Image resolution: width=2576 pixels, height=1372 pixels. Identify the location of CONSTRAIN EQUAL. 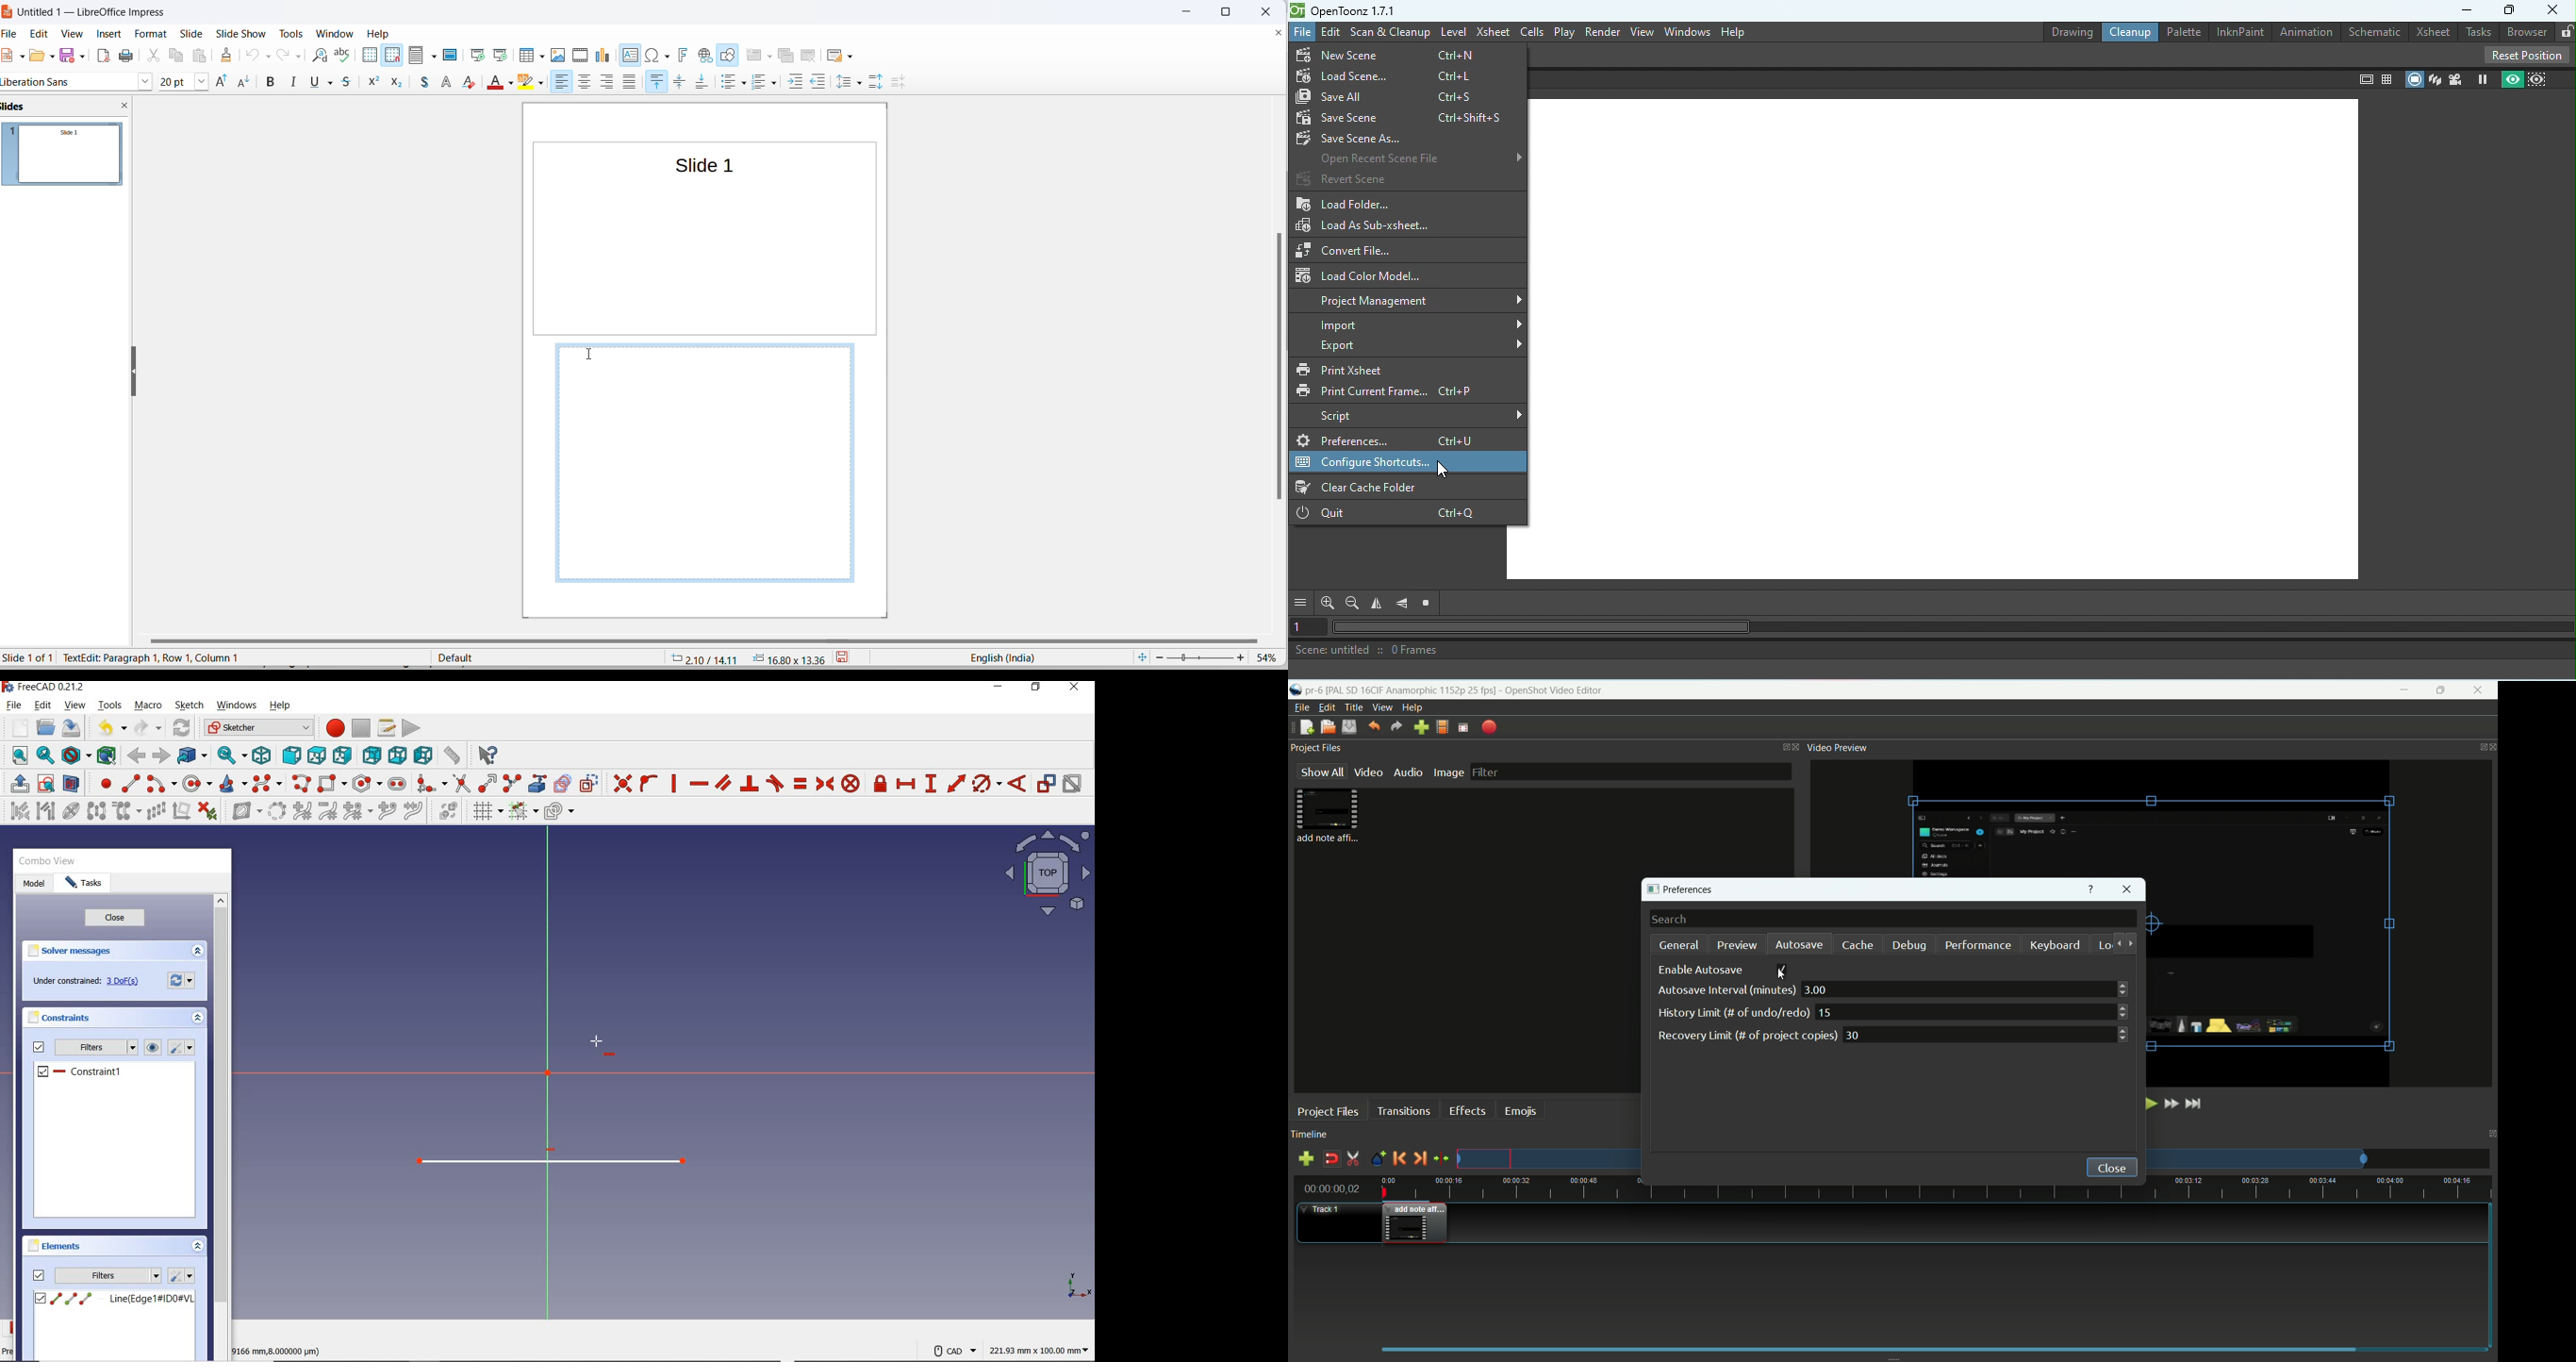
(801, 783).